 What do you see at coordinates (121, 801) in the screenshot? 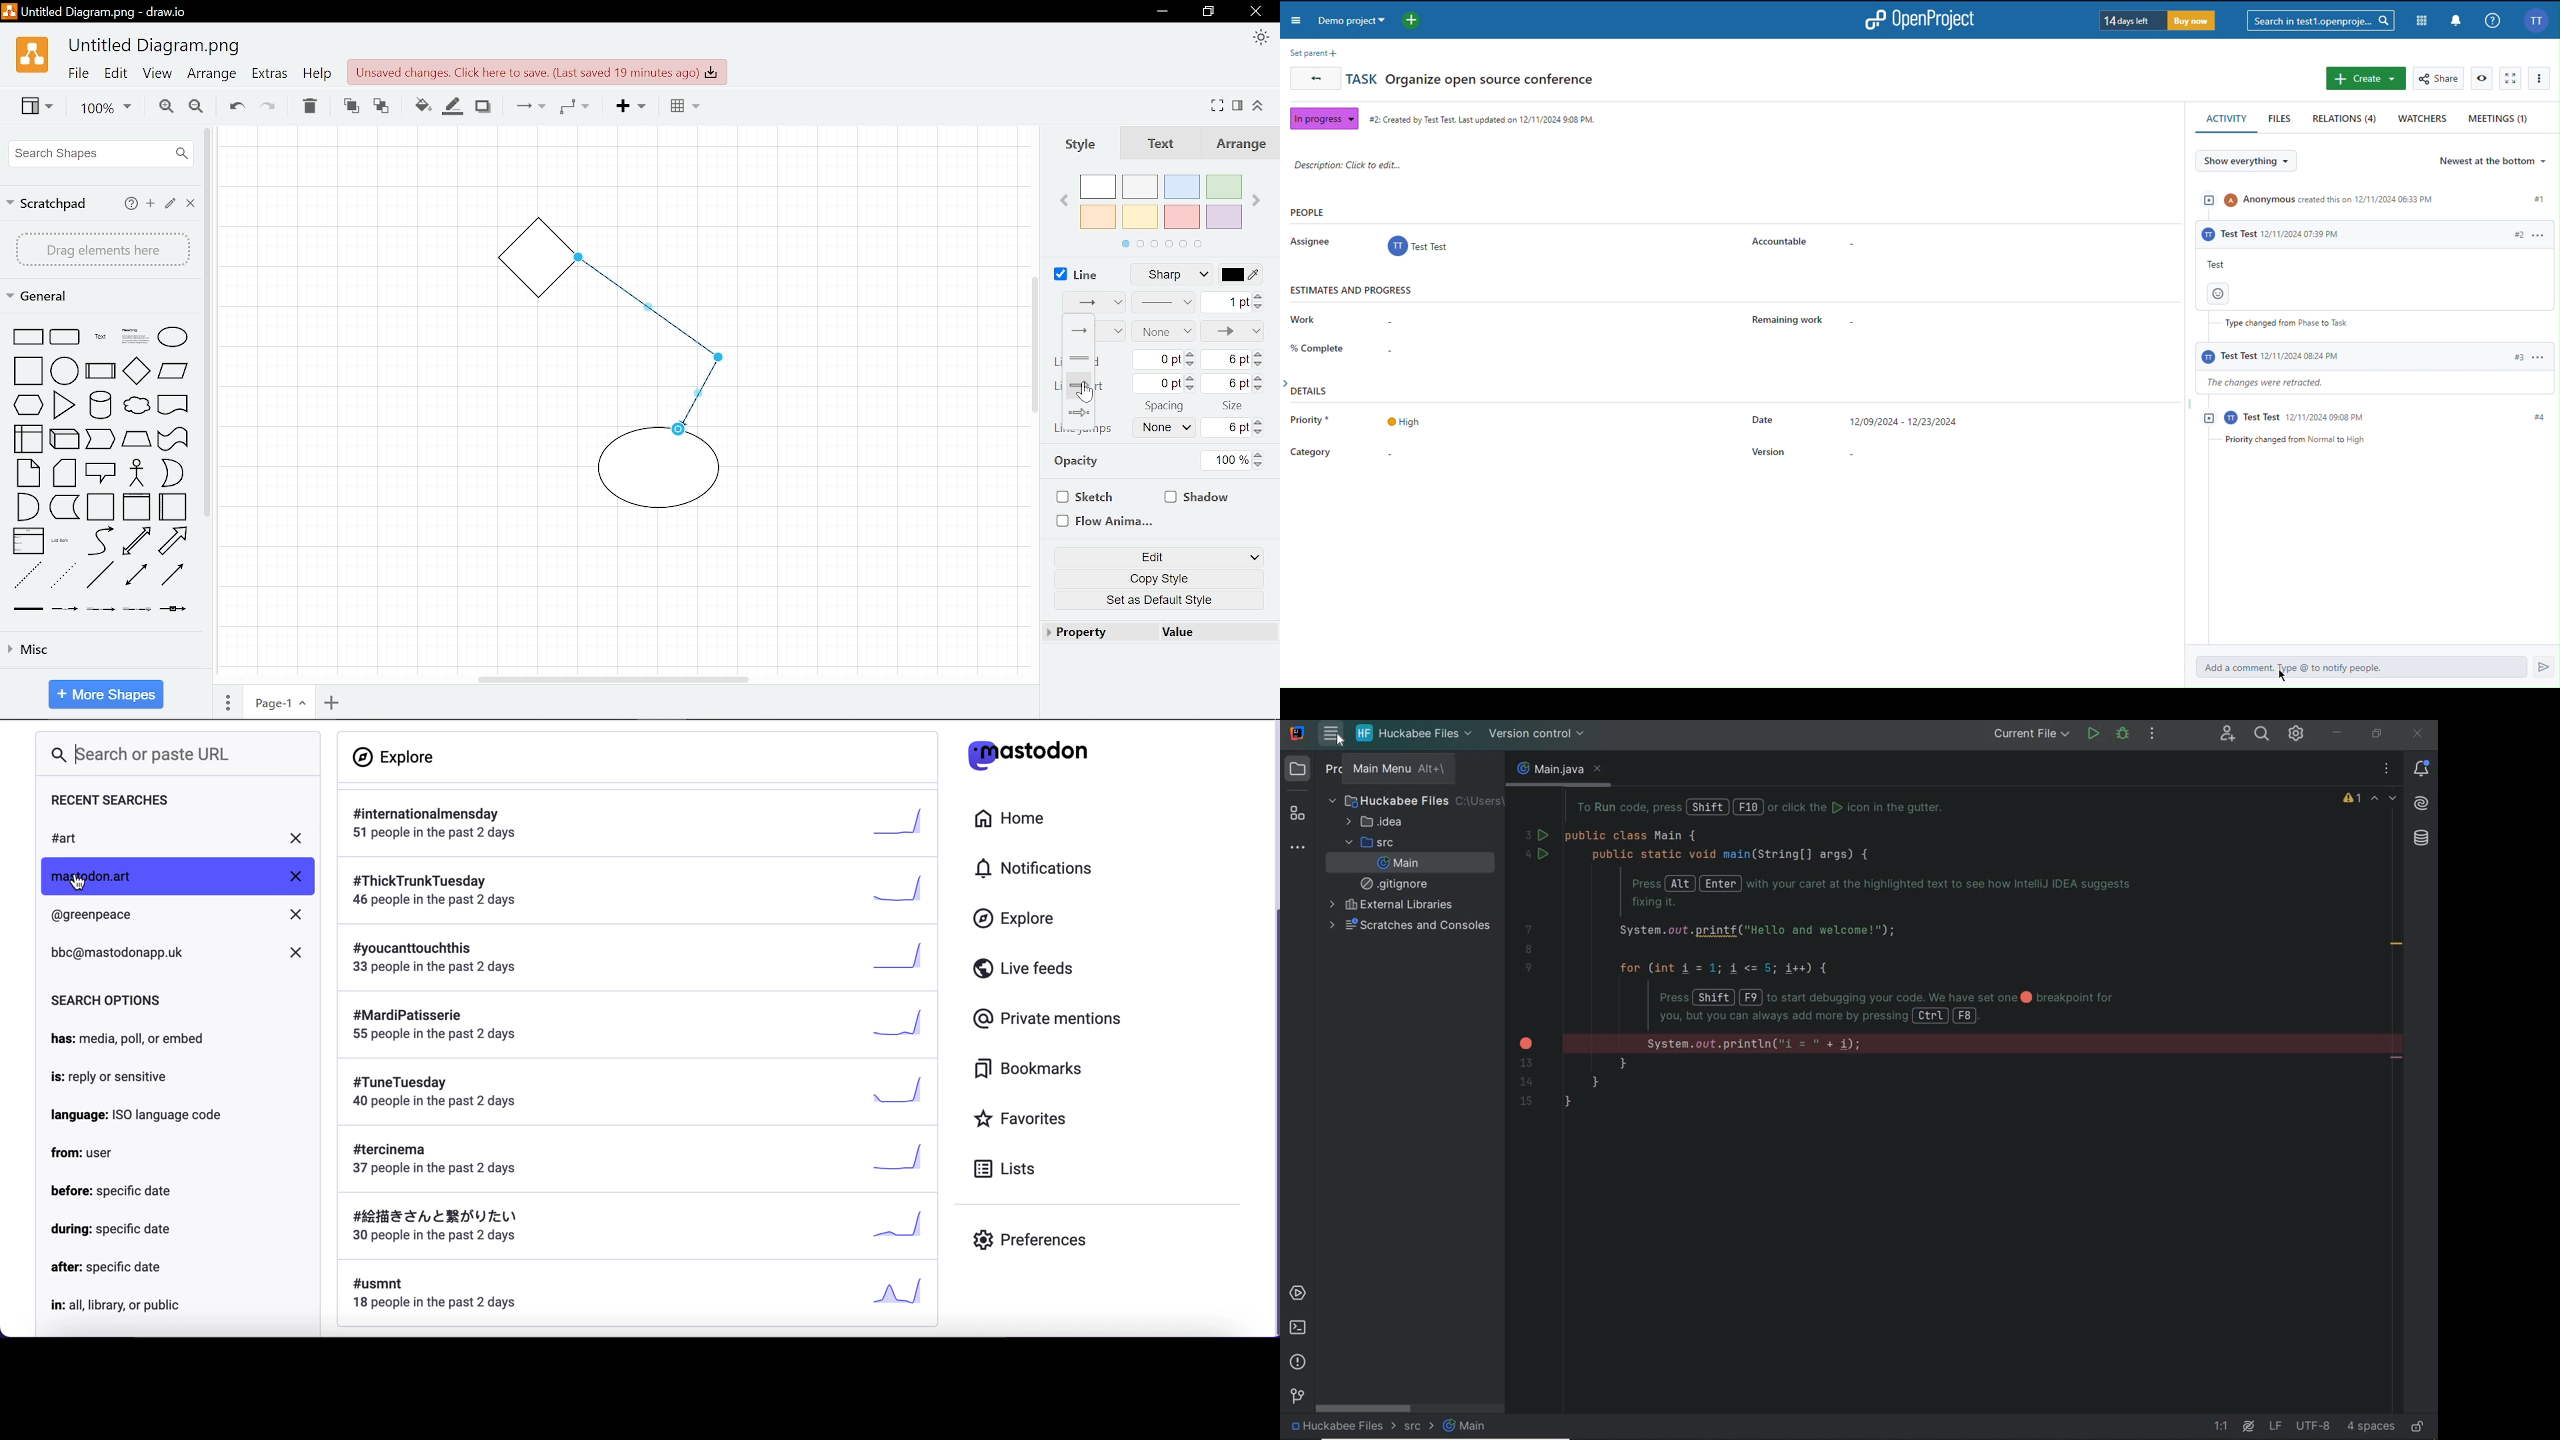
I see `recent searches` at bounding box center [121, 801].